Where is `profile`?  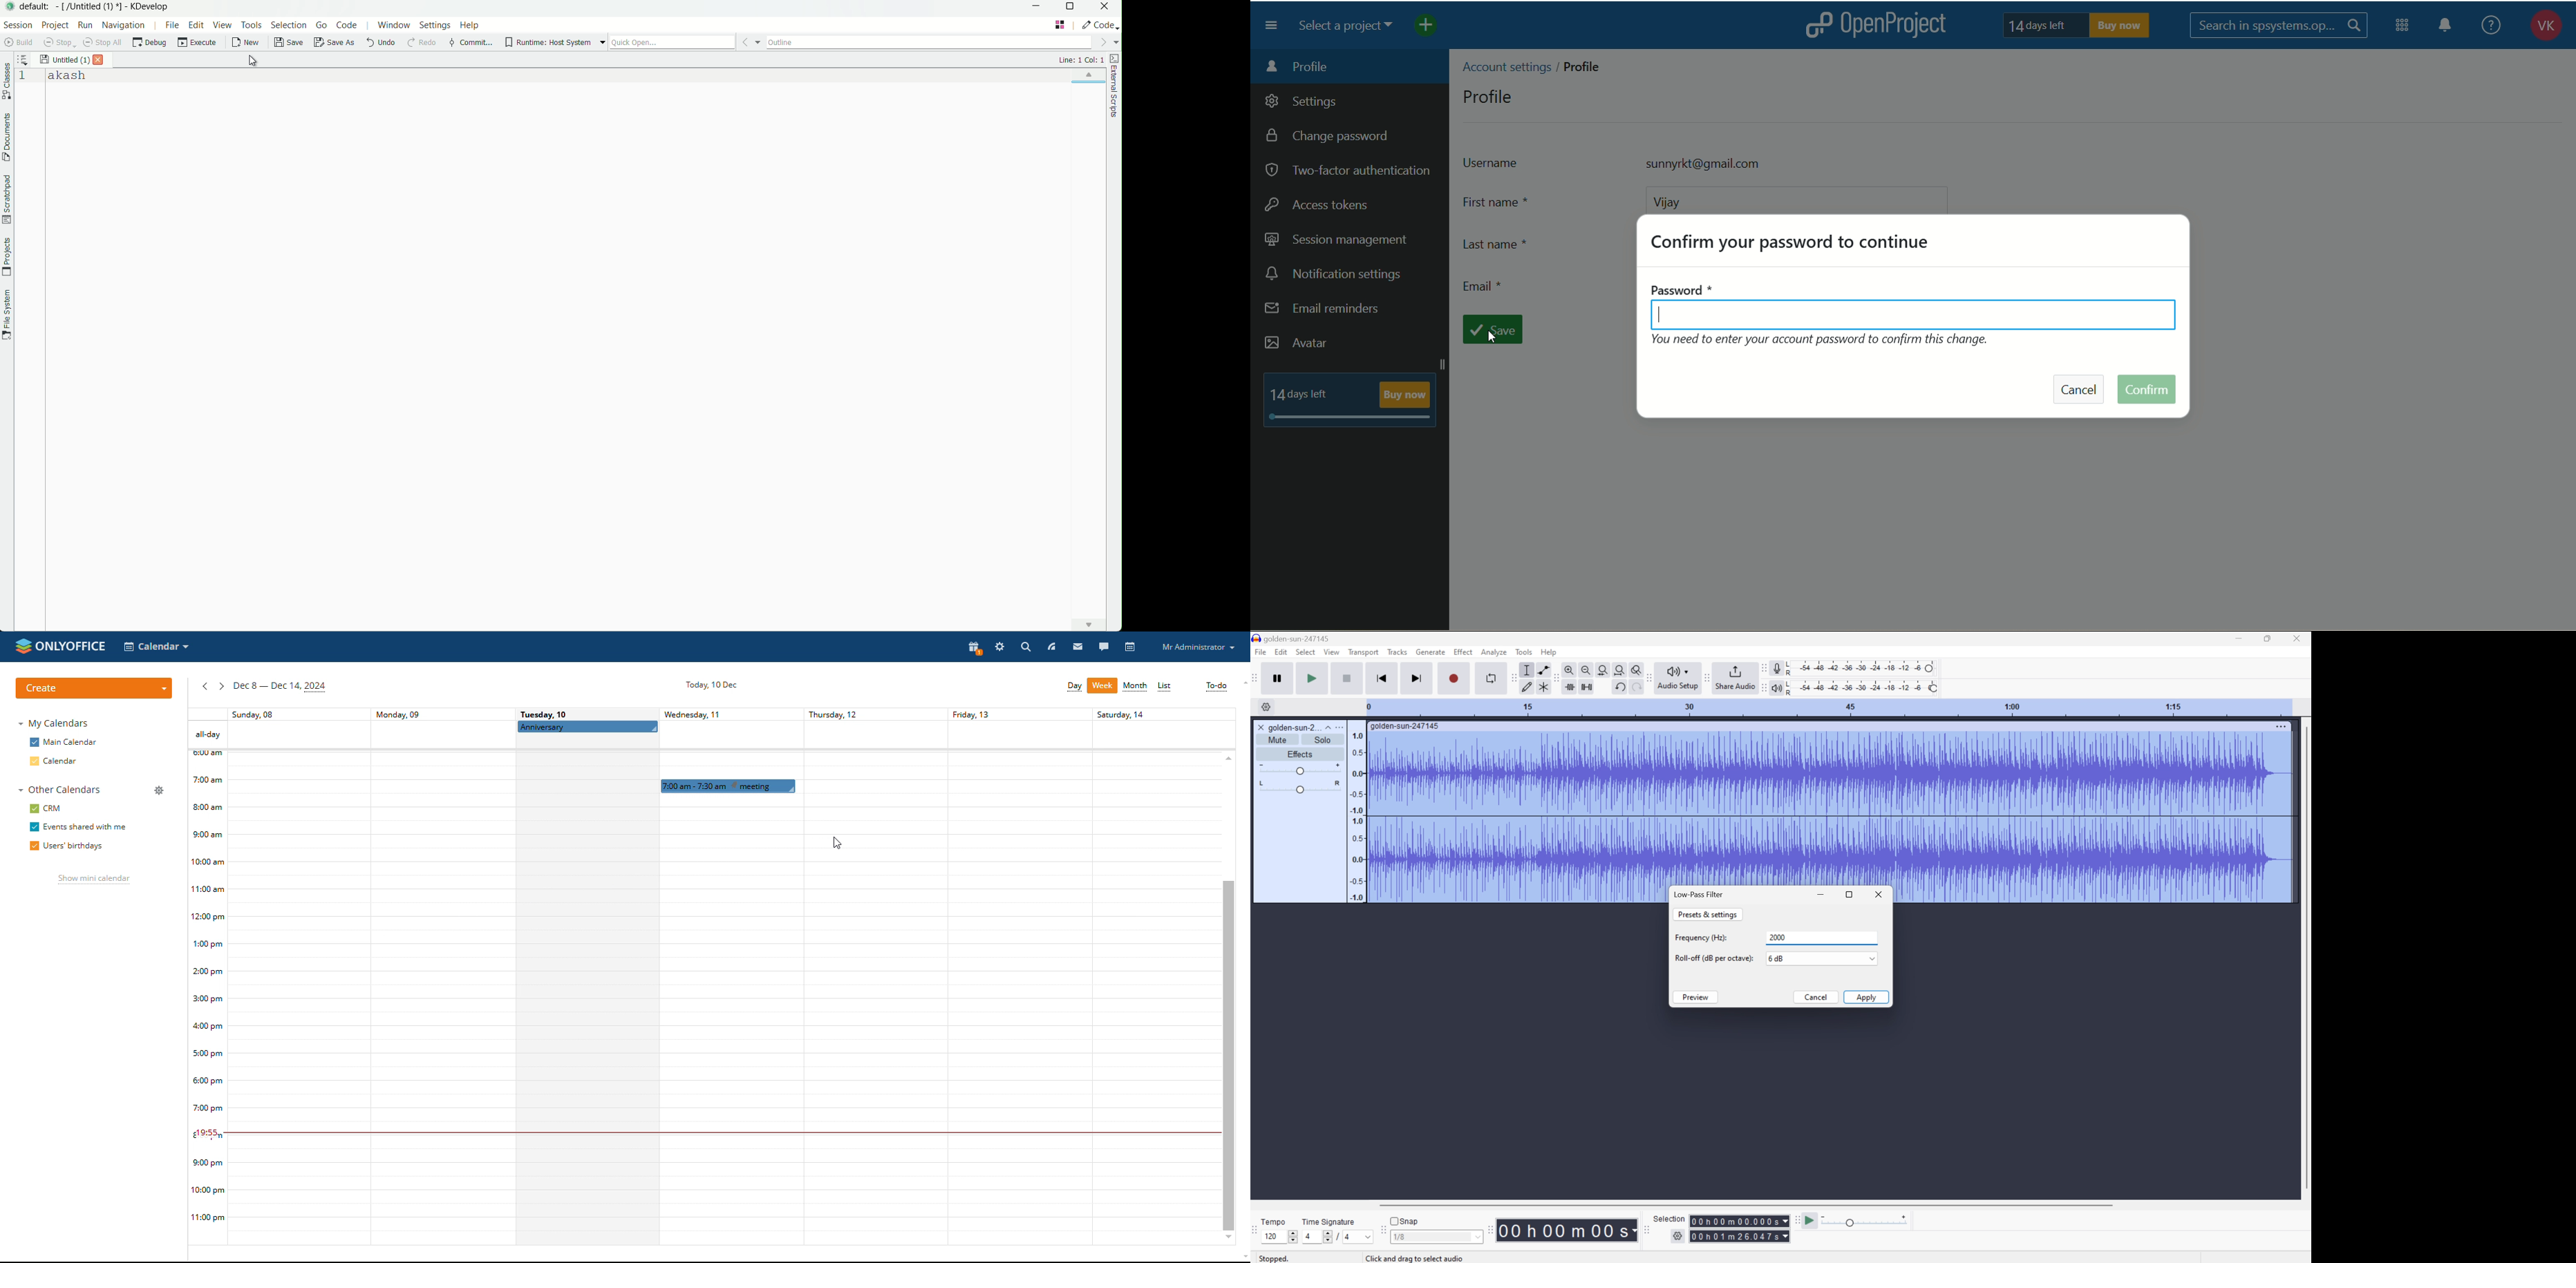 profile is located at coordinates (1490, 95).